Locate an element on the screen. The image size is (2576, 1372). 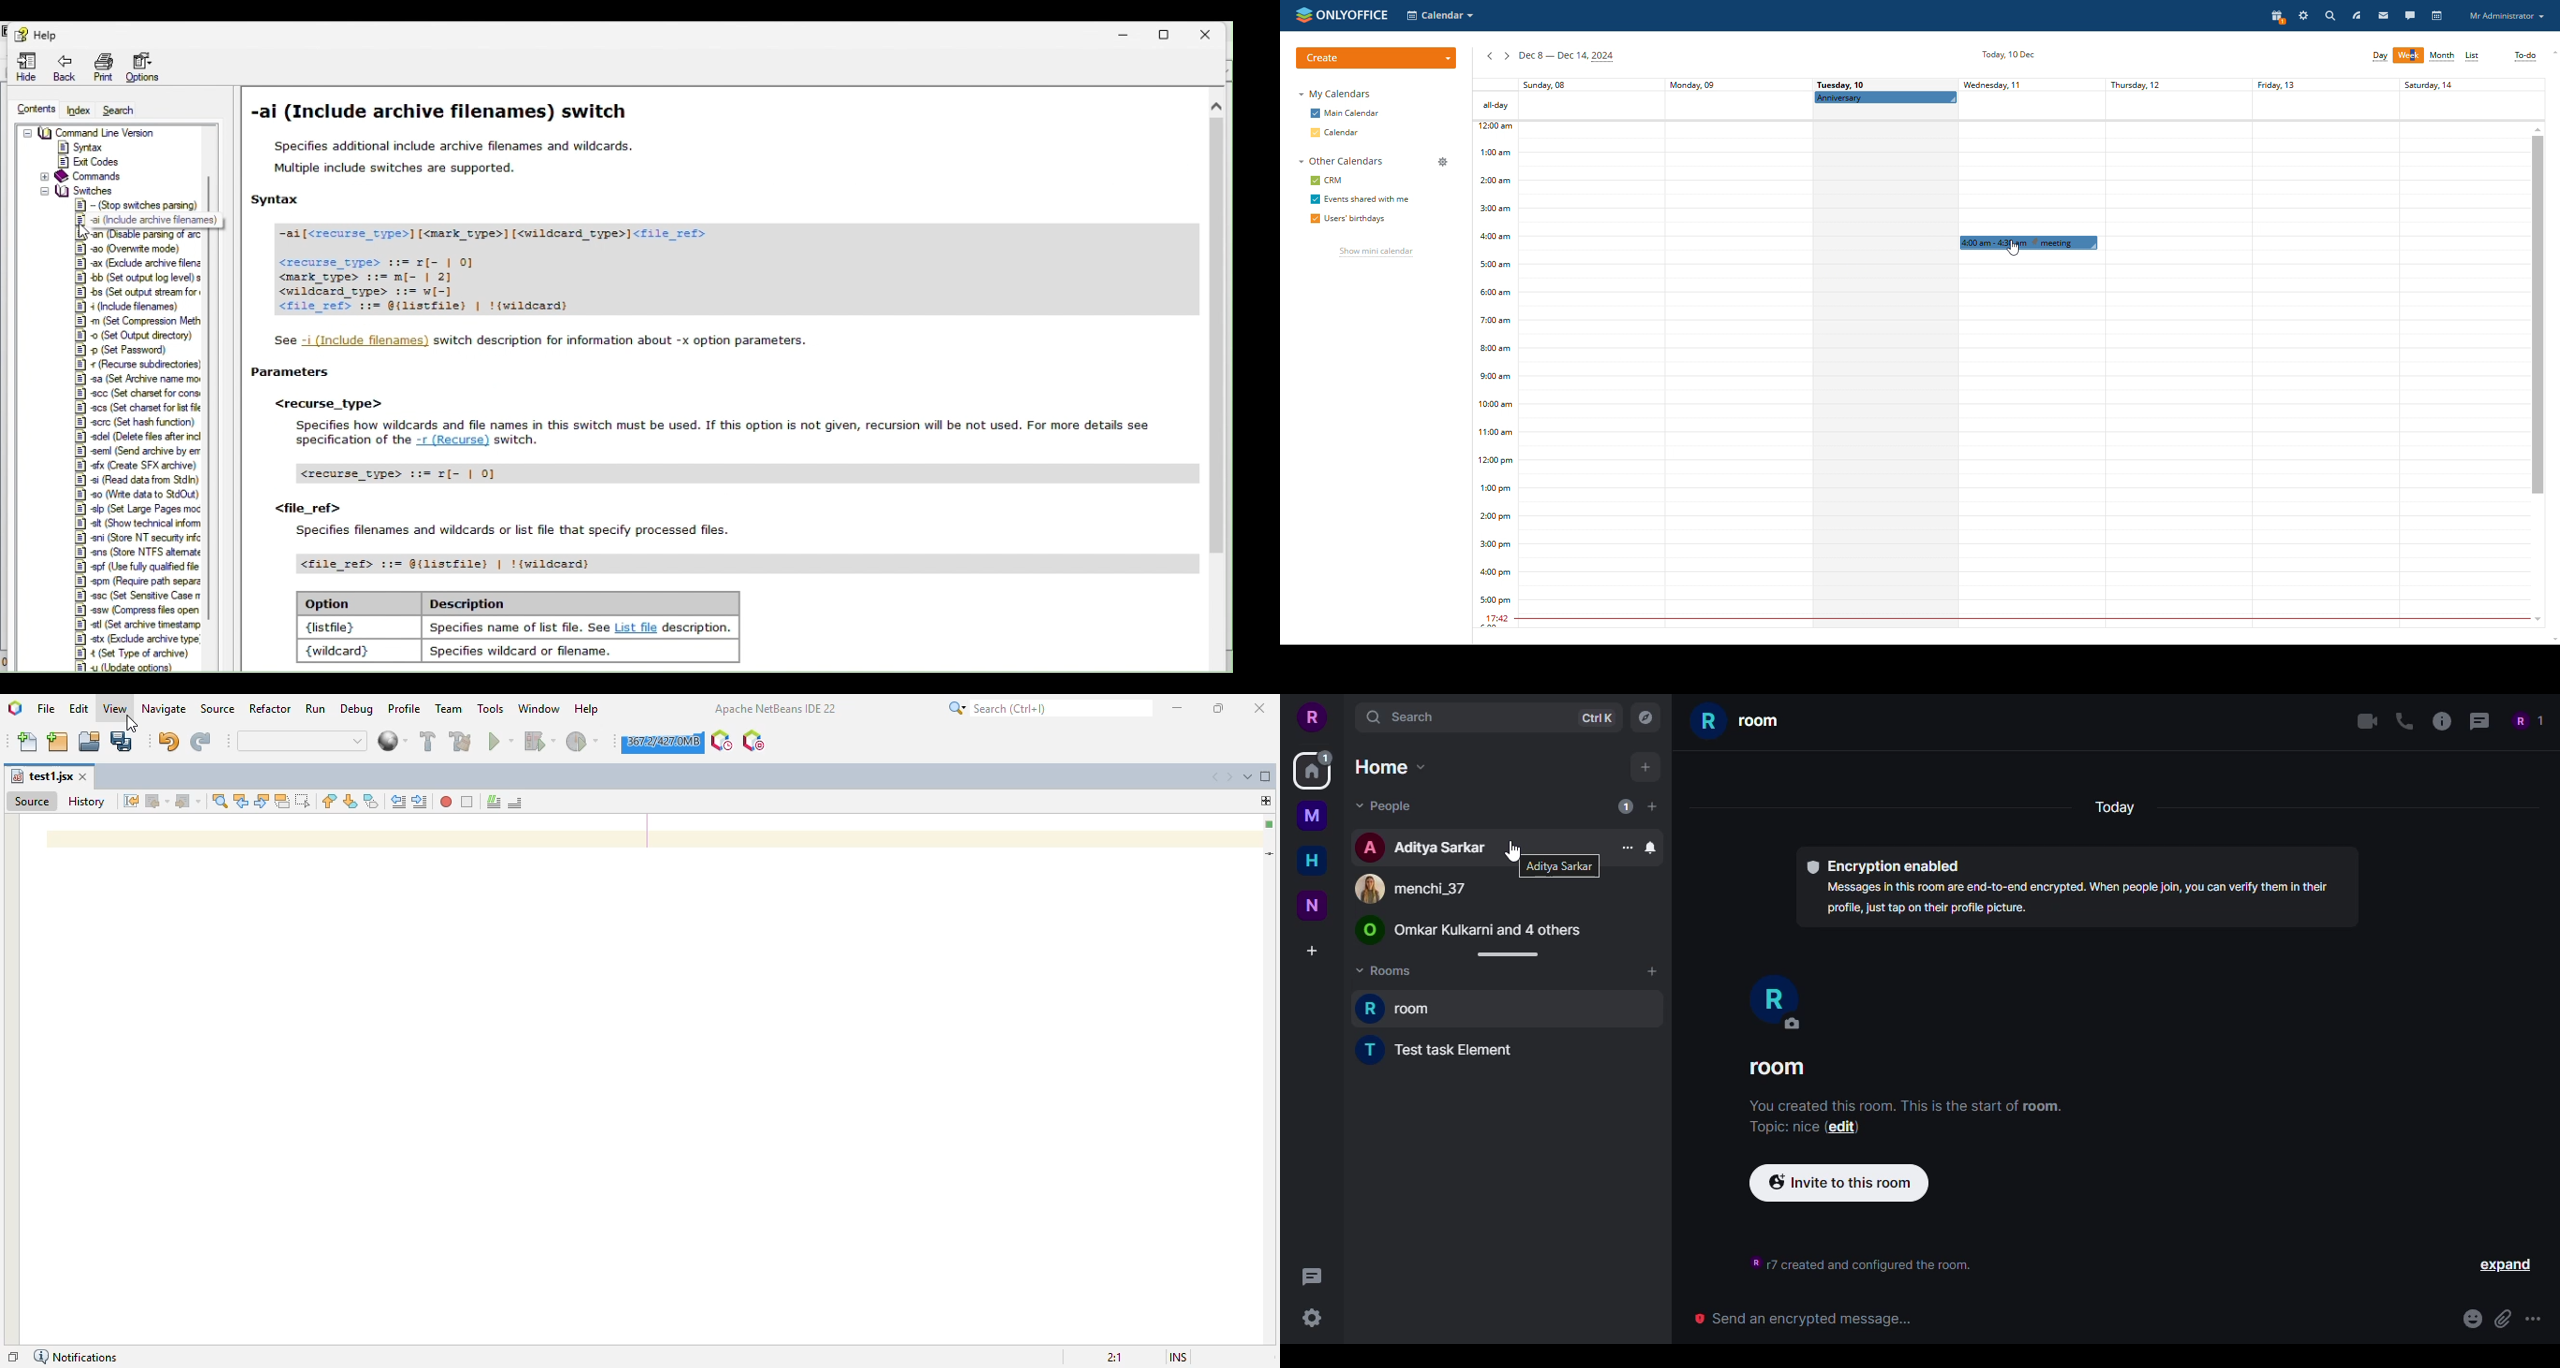
home is located at coordinates (1391, 767).